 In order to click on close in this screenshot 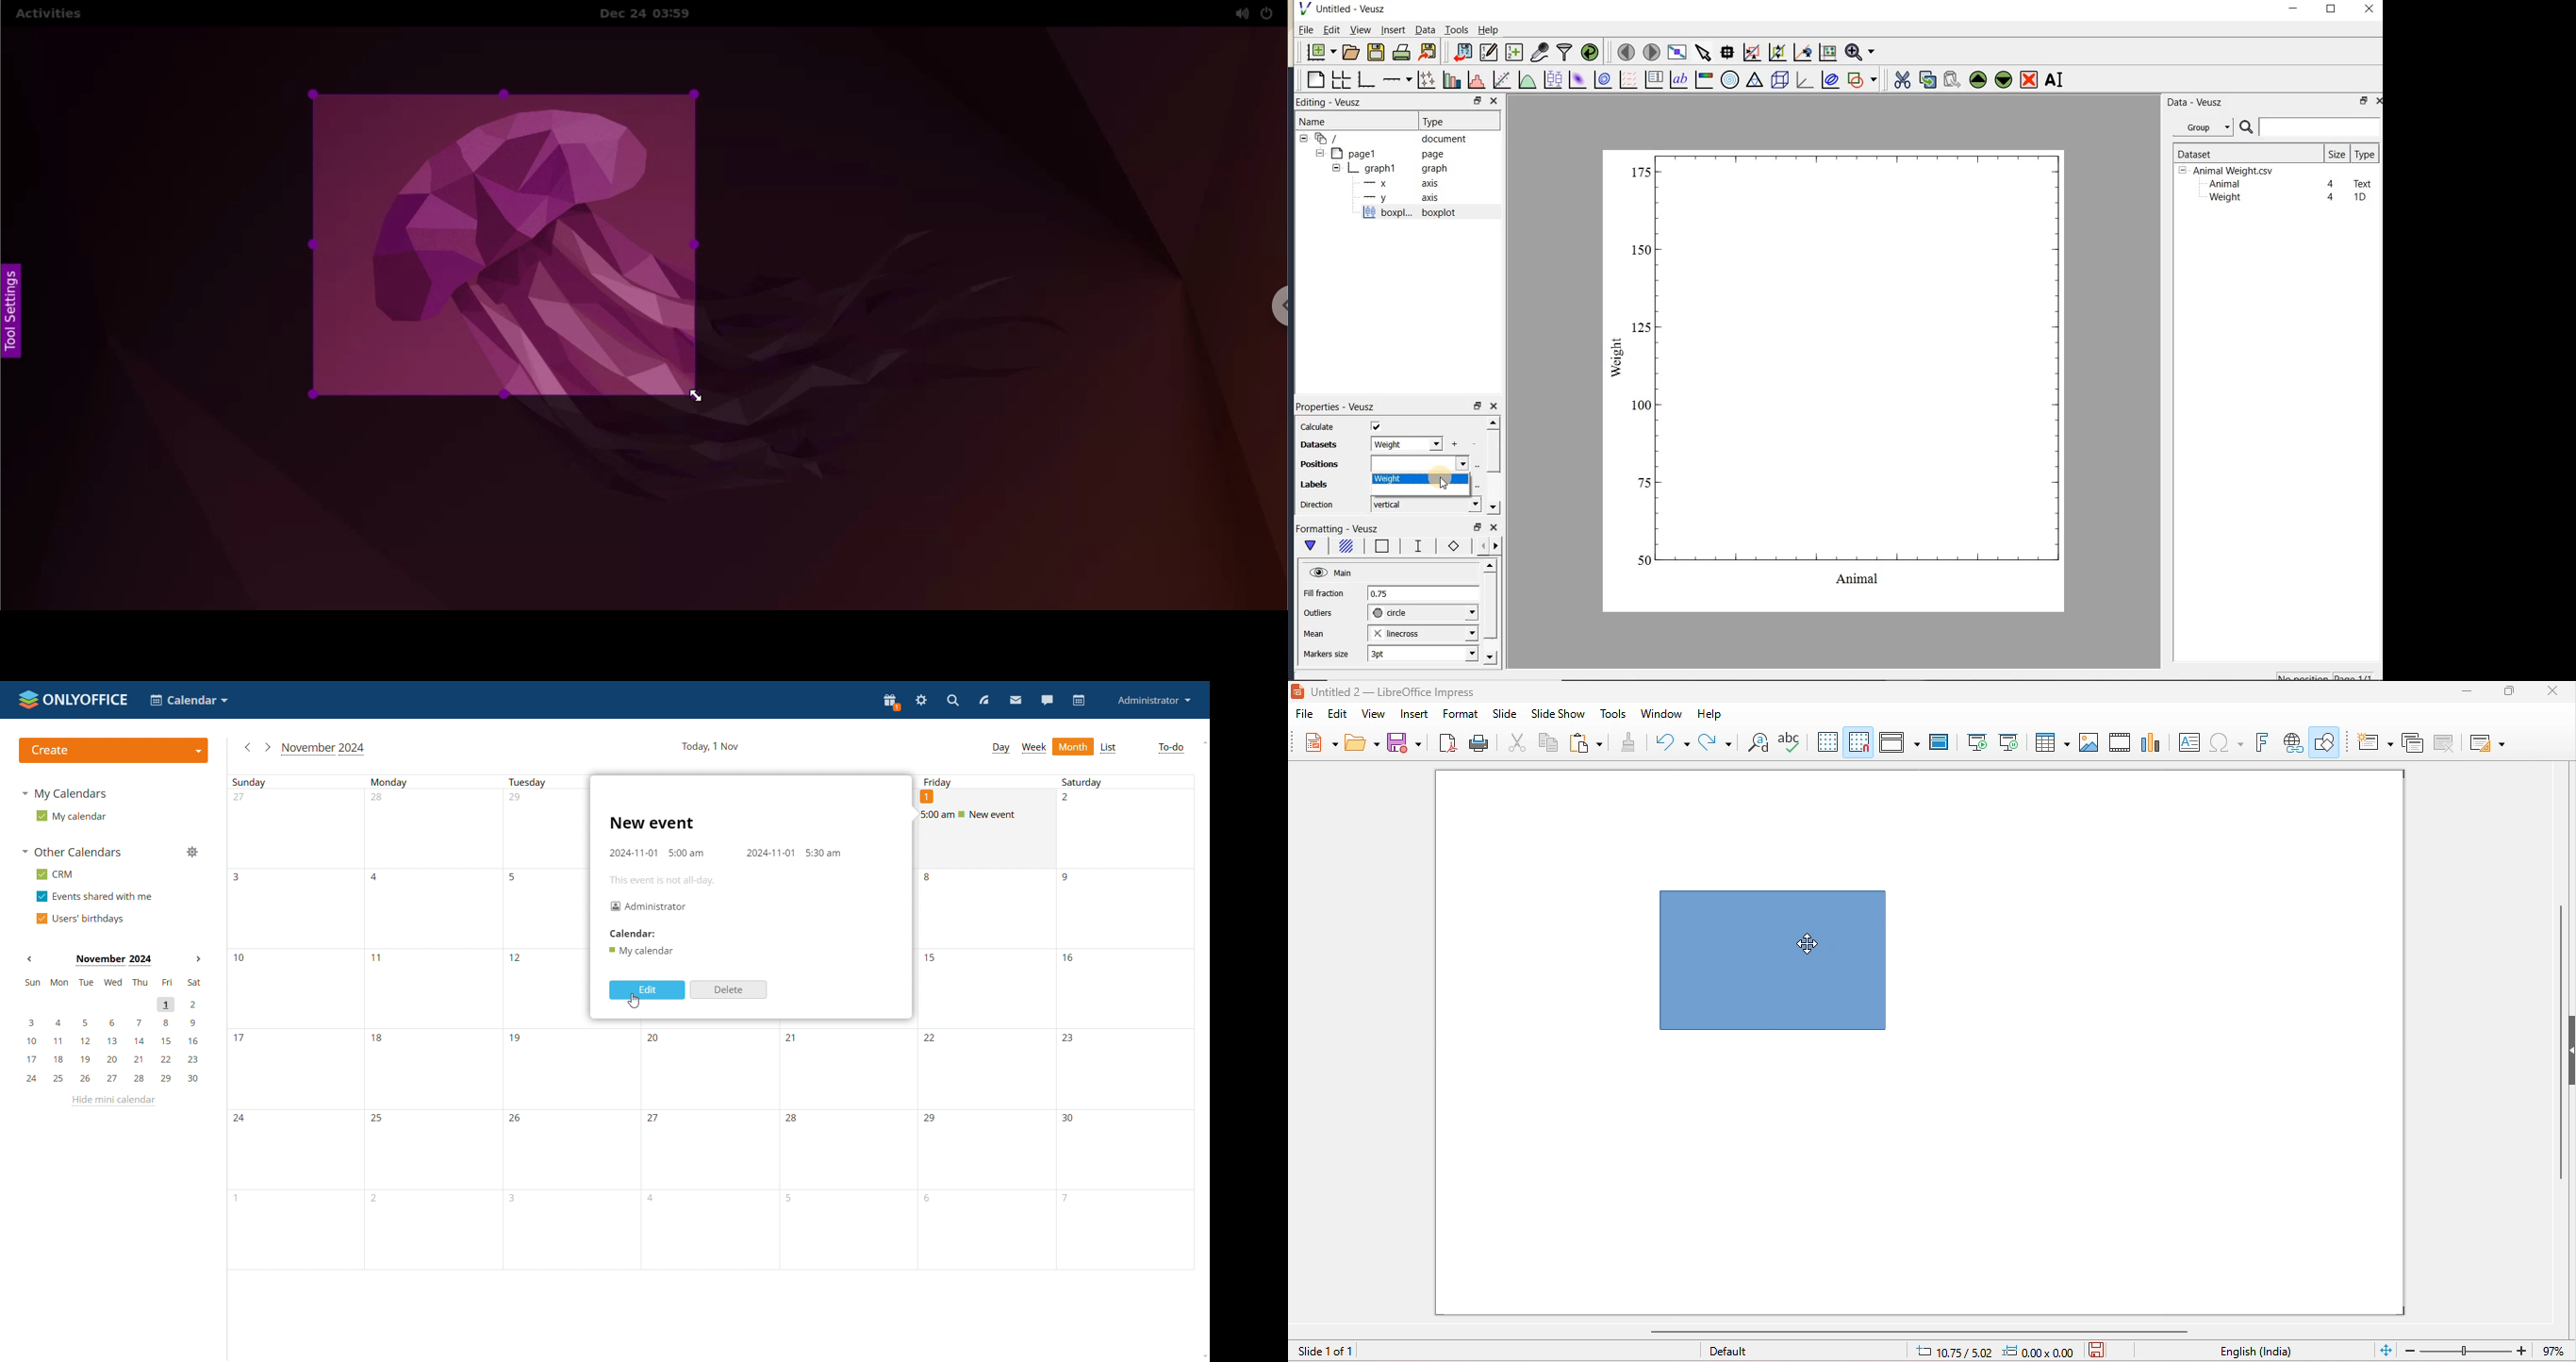, I will do `click(2551, 691)`.